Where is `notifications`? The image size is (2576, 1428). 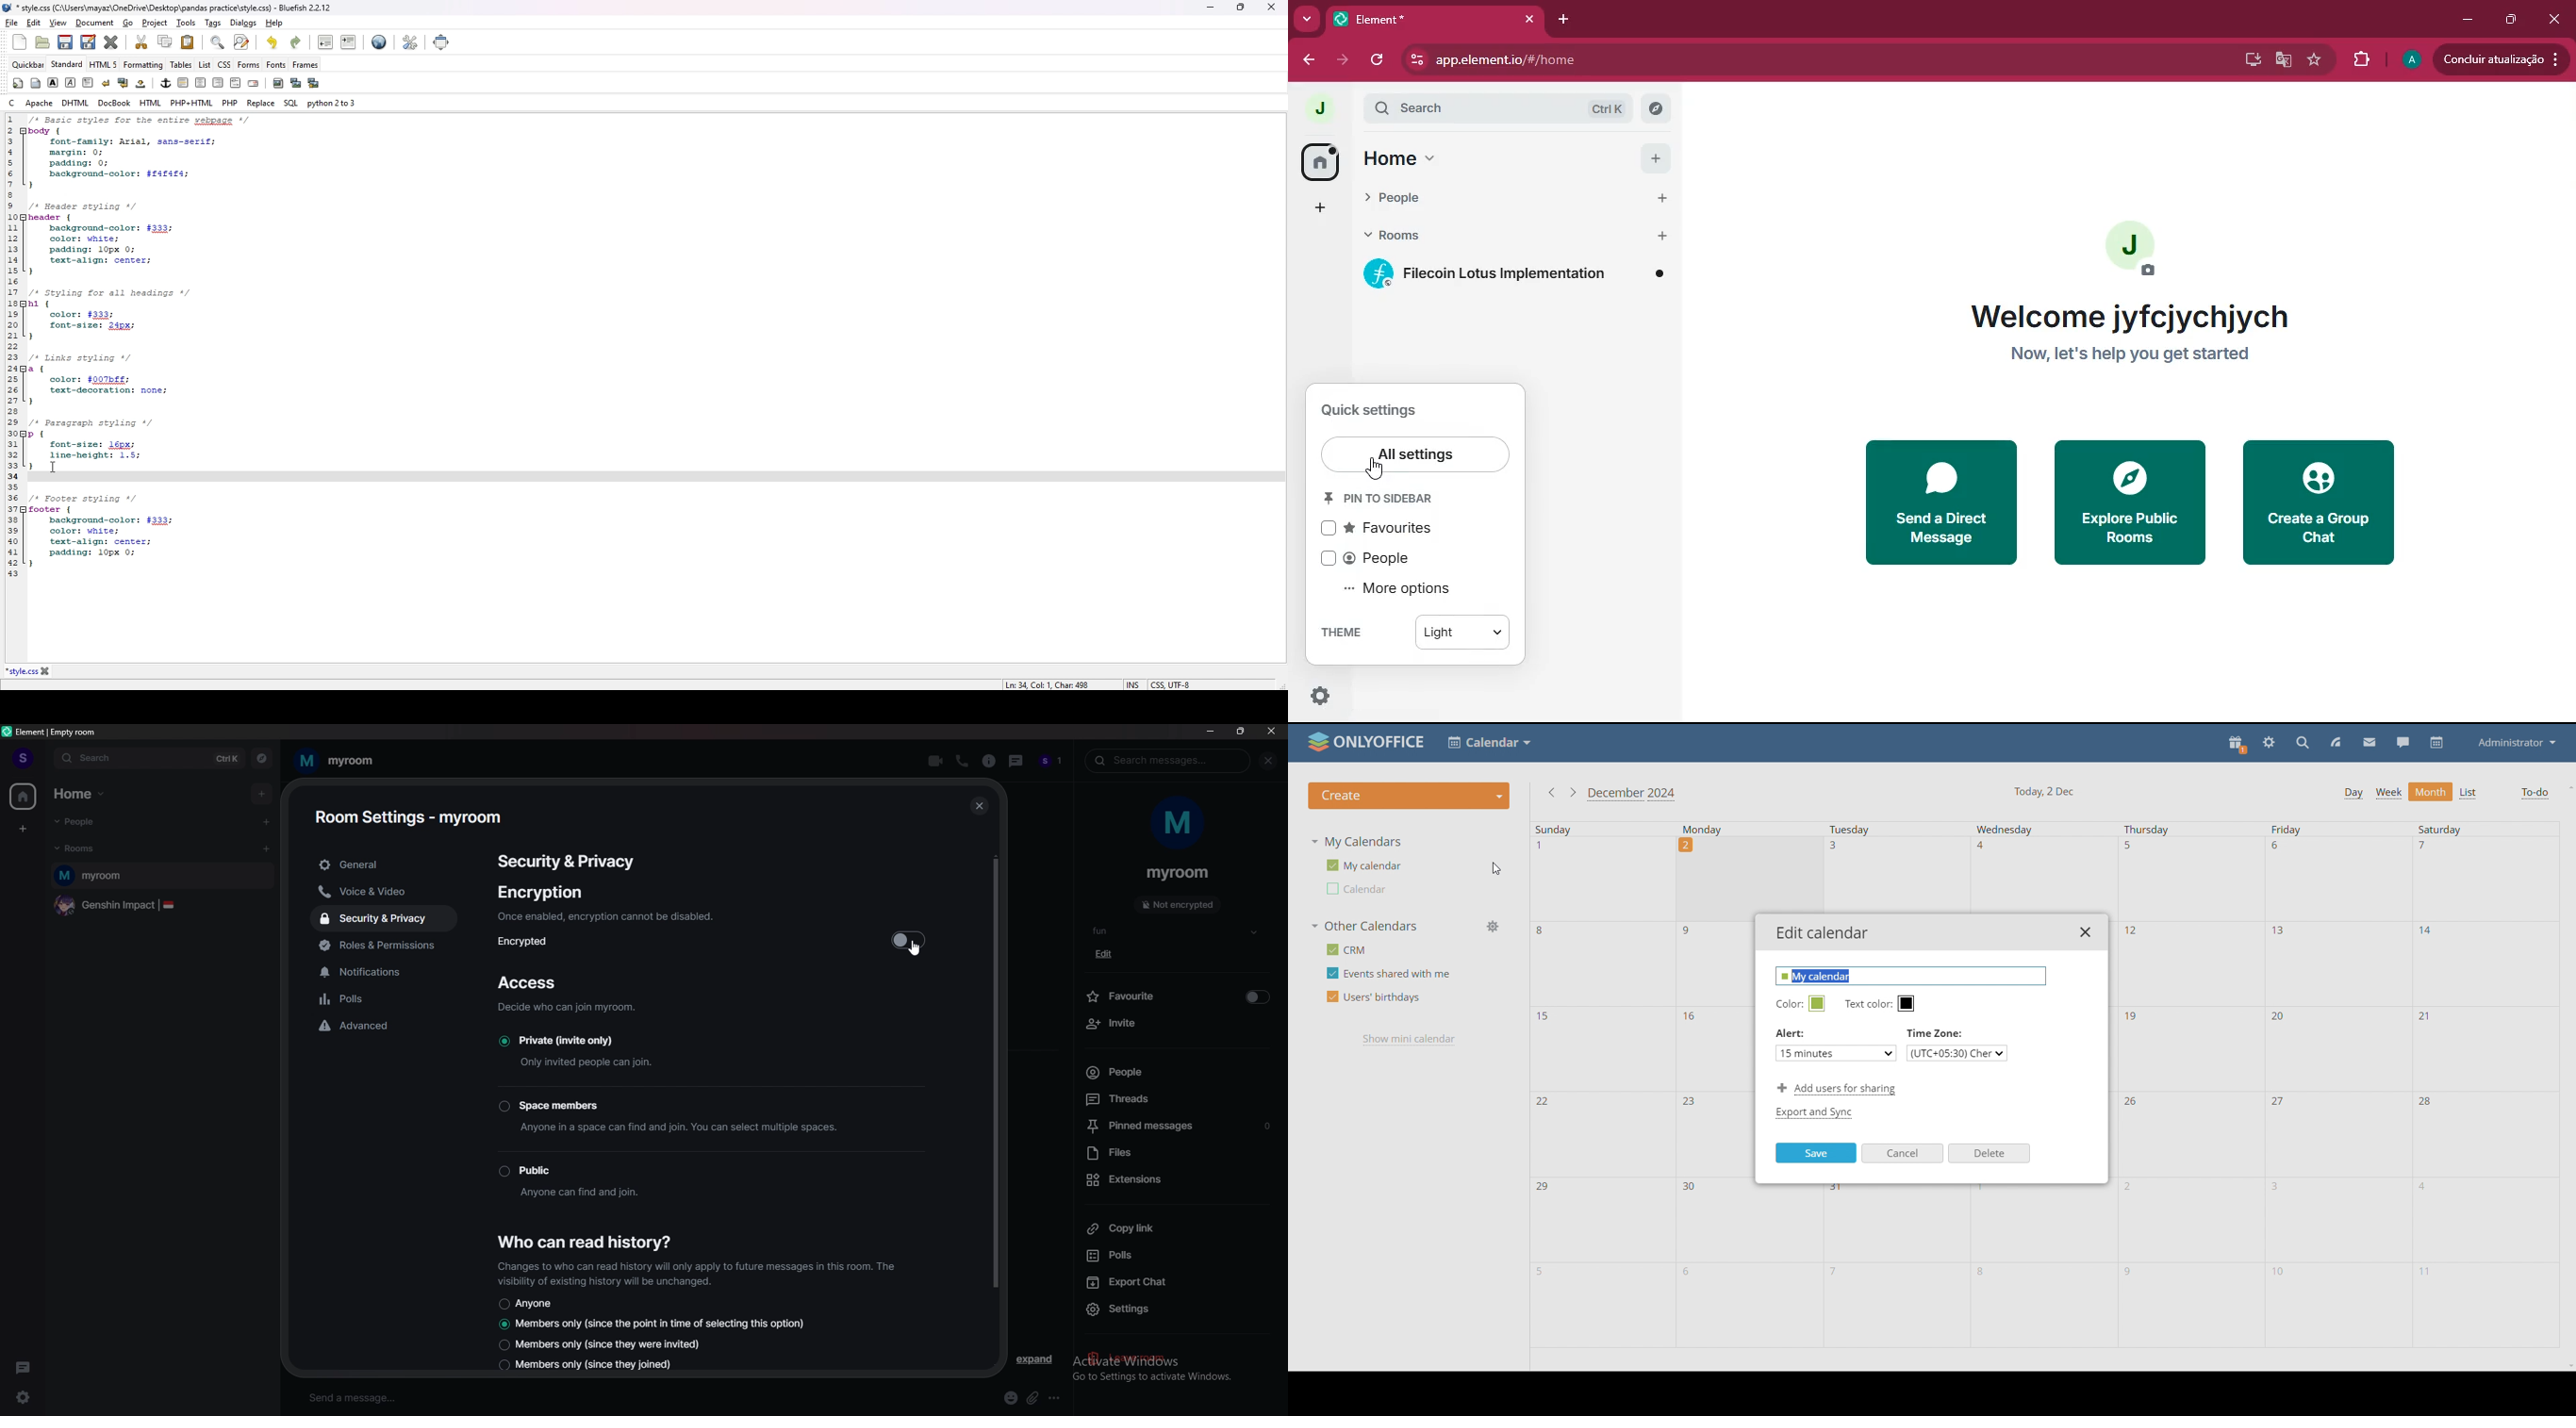 notifications is located at coordinates (385, 972).